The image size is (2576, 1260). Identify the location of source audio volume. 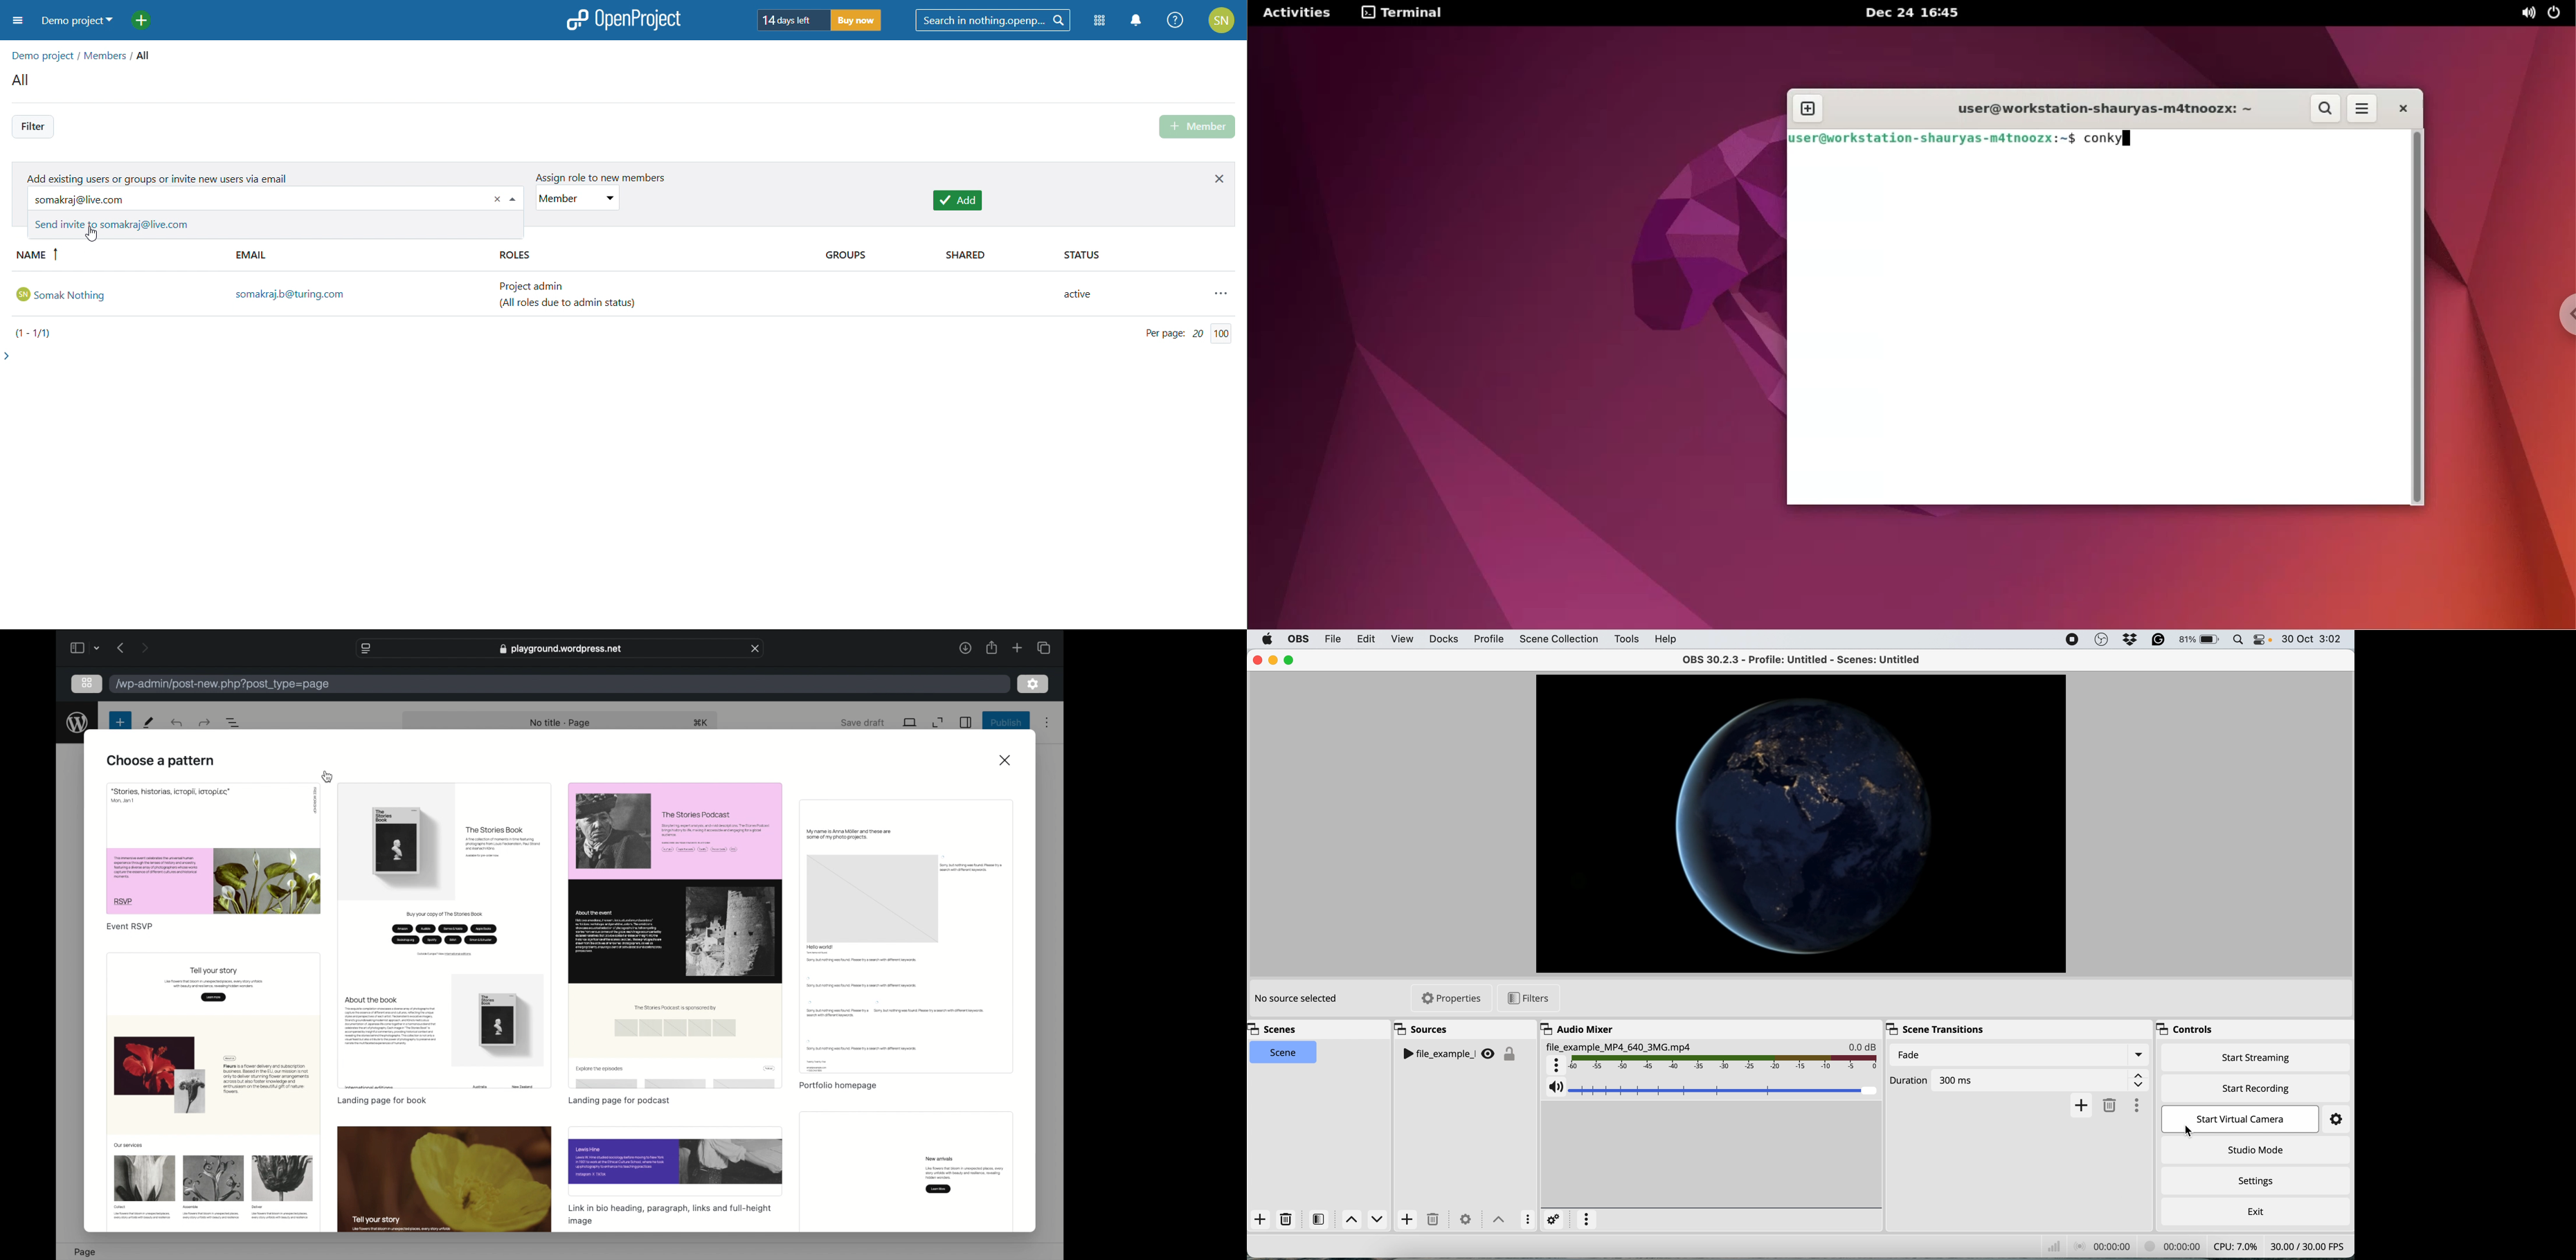
(1712, 1088).